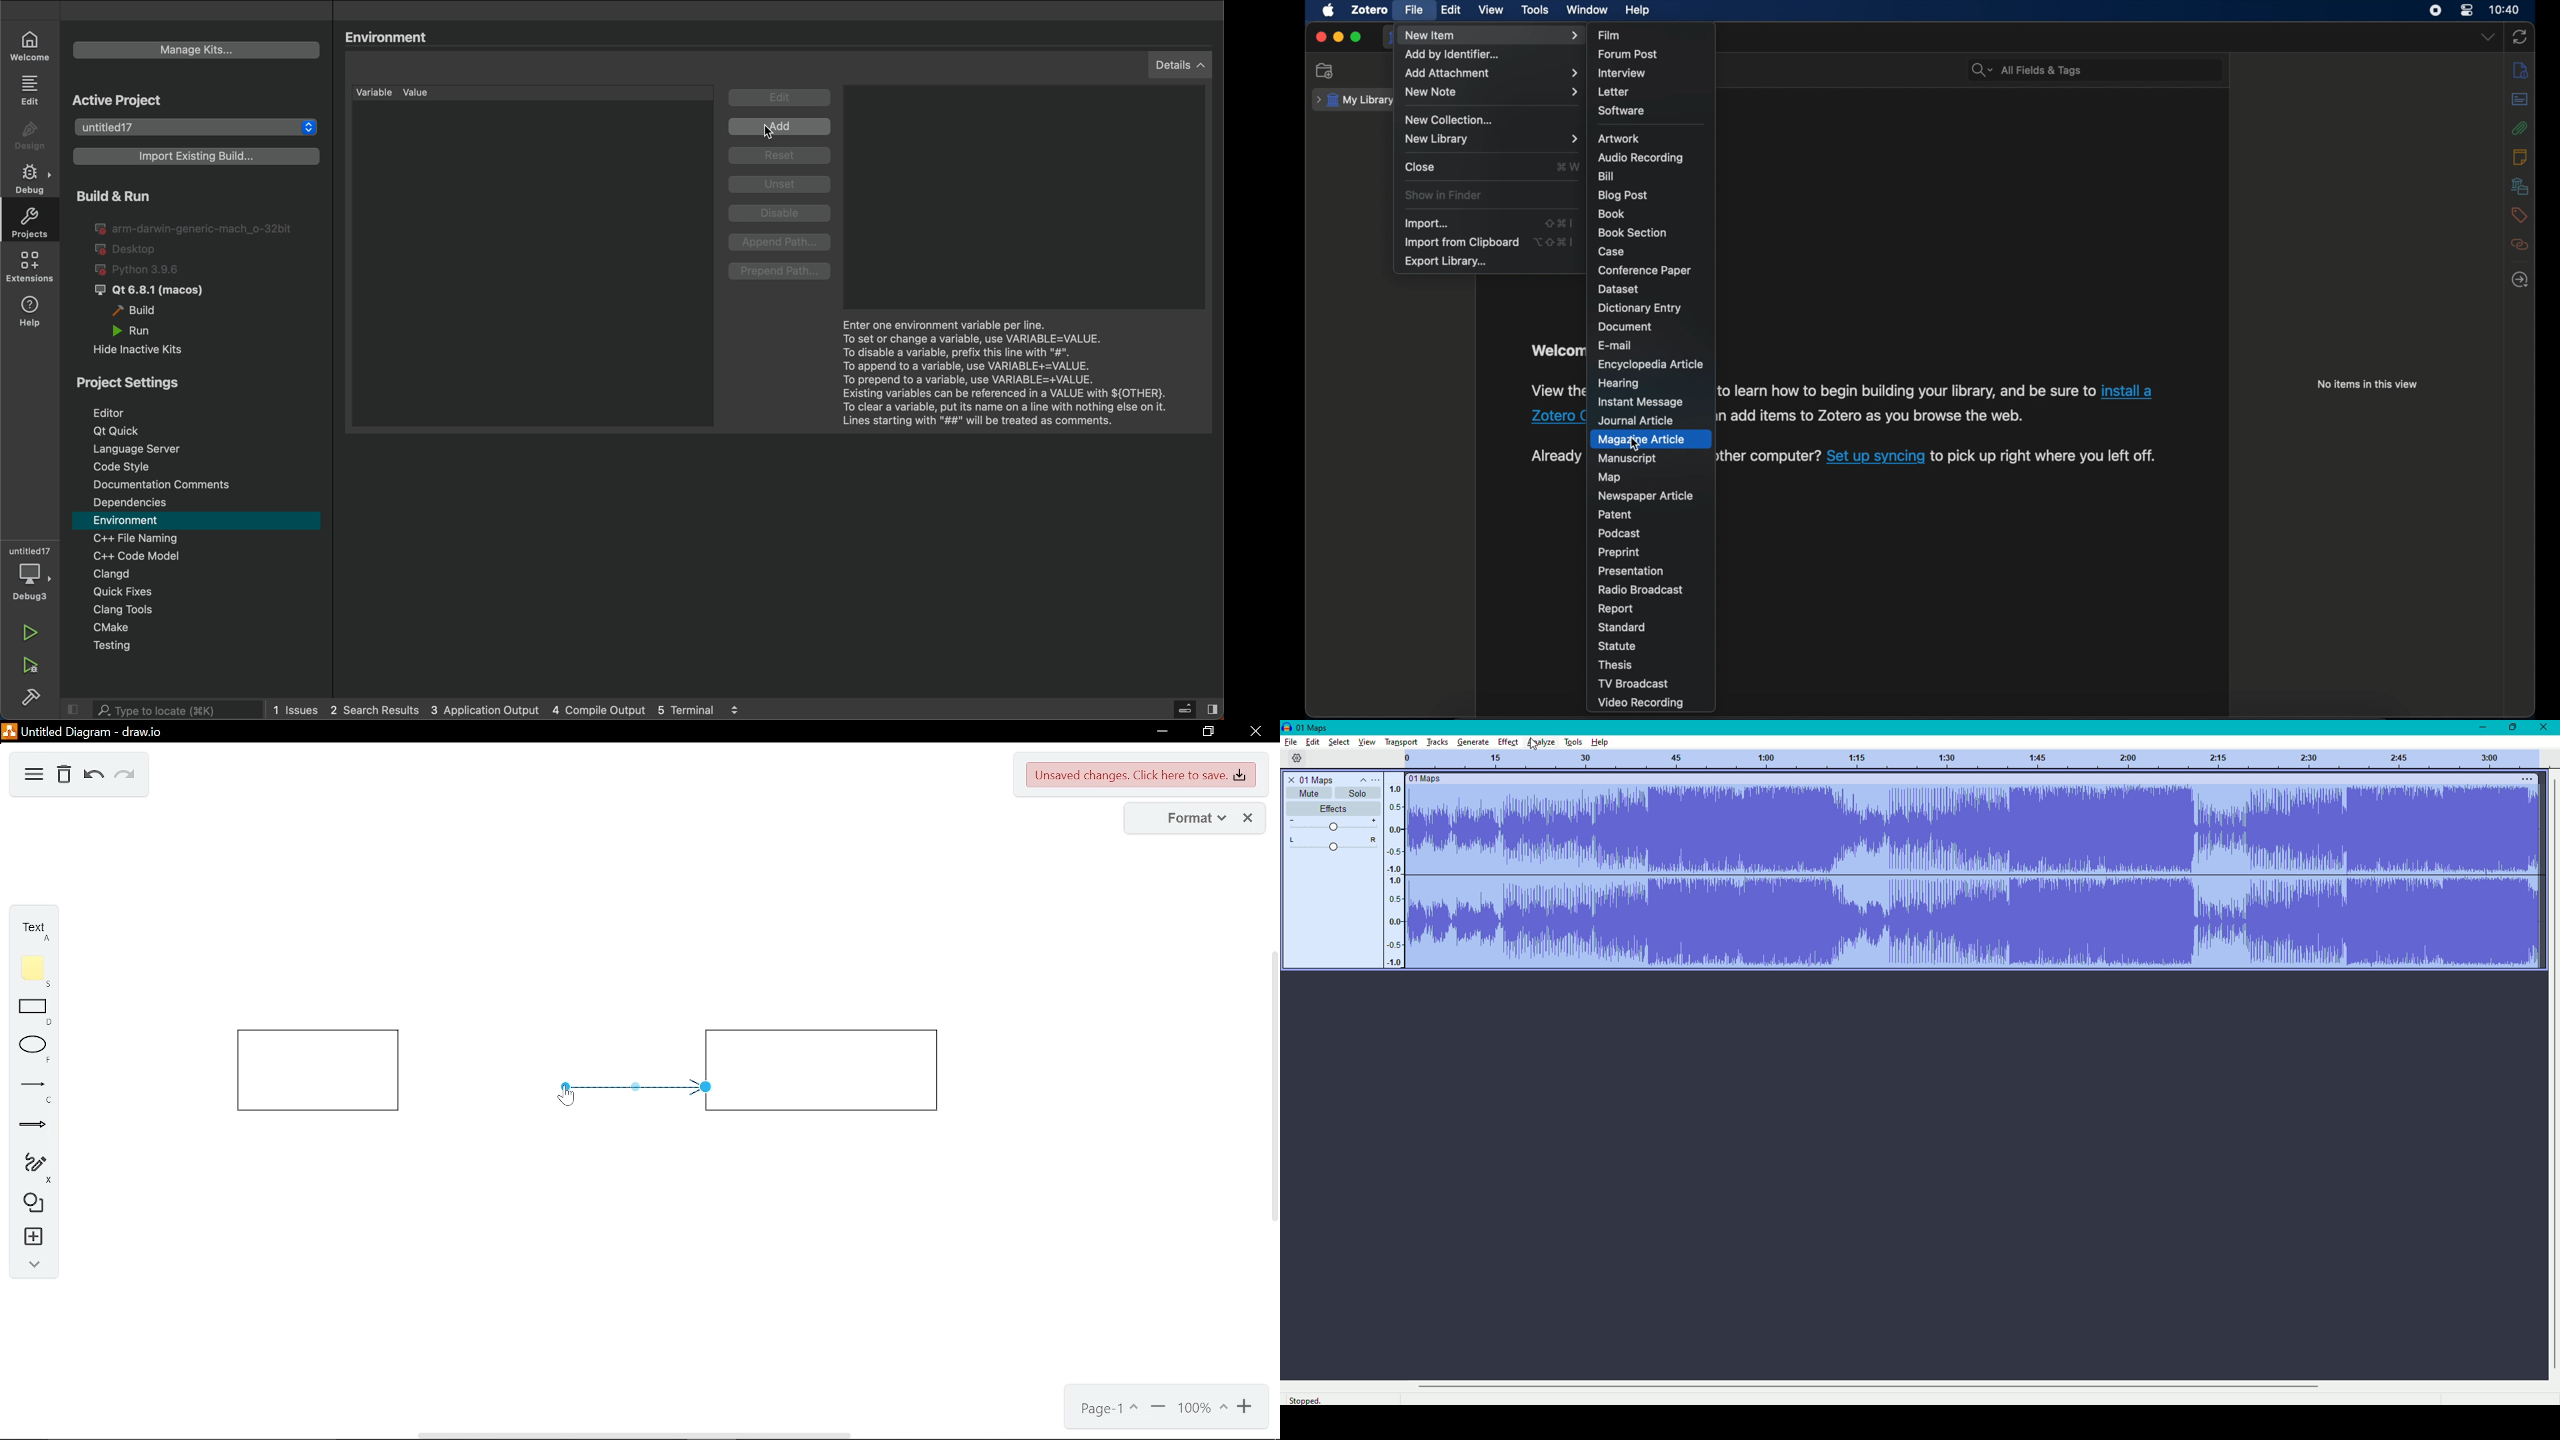  What do you see at coordinates (32, 1237) in the screenshot?
I see `insert` at bounding box center [32, 1237].